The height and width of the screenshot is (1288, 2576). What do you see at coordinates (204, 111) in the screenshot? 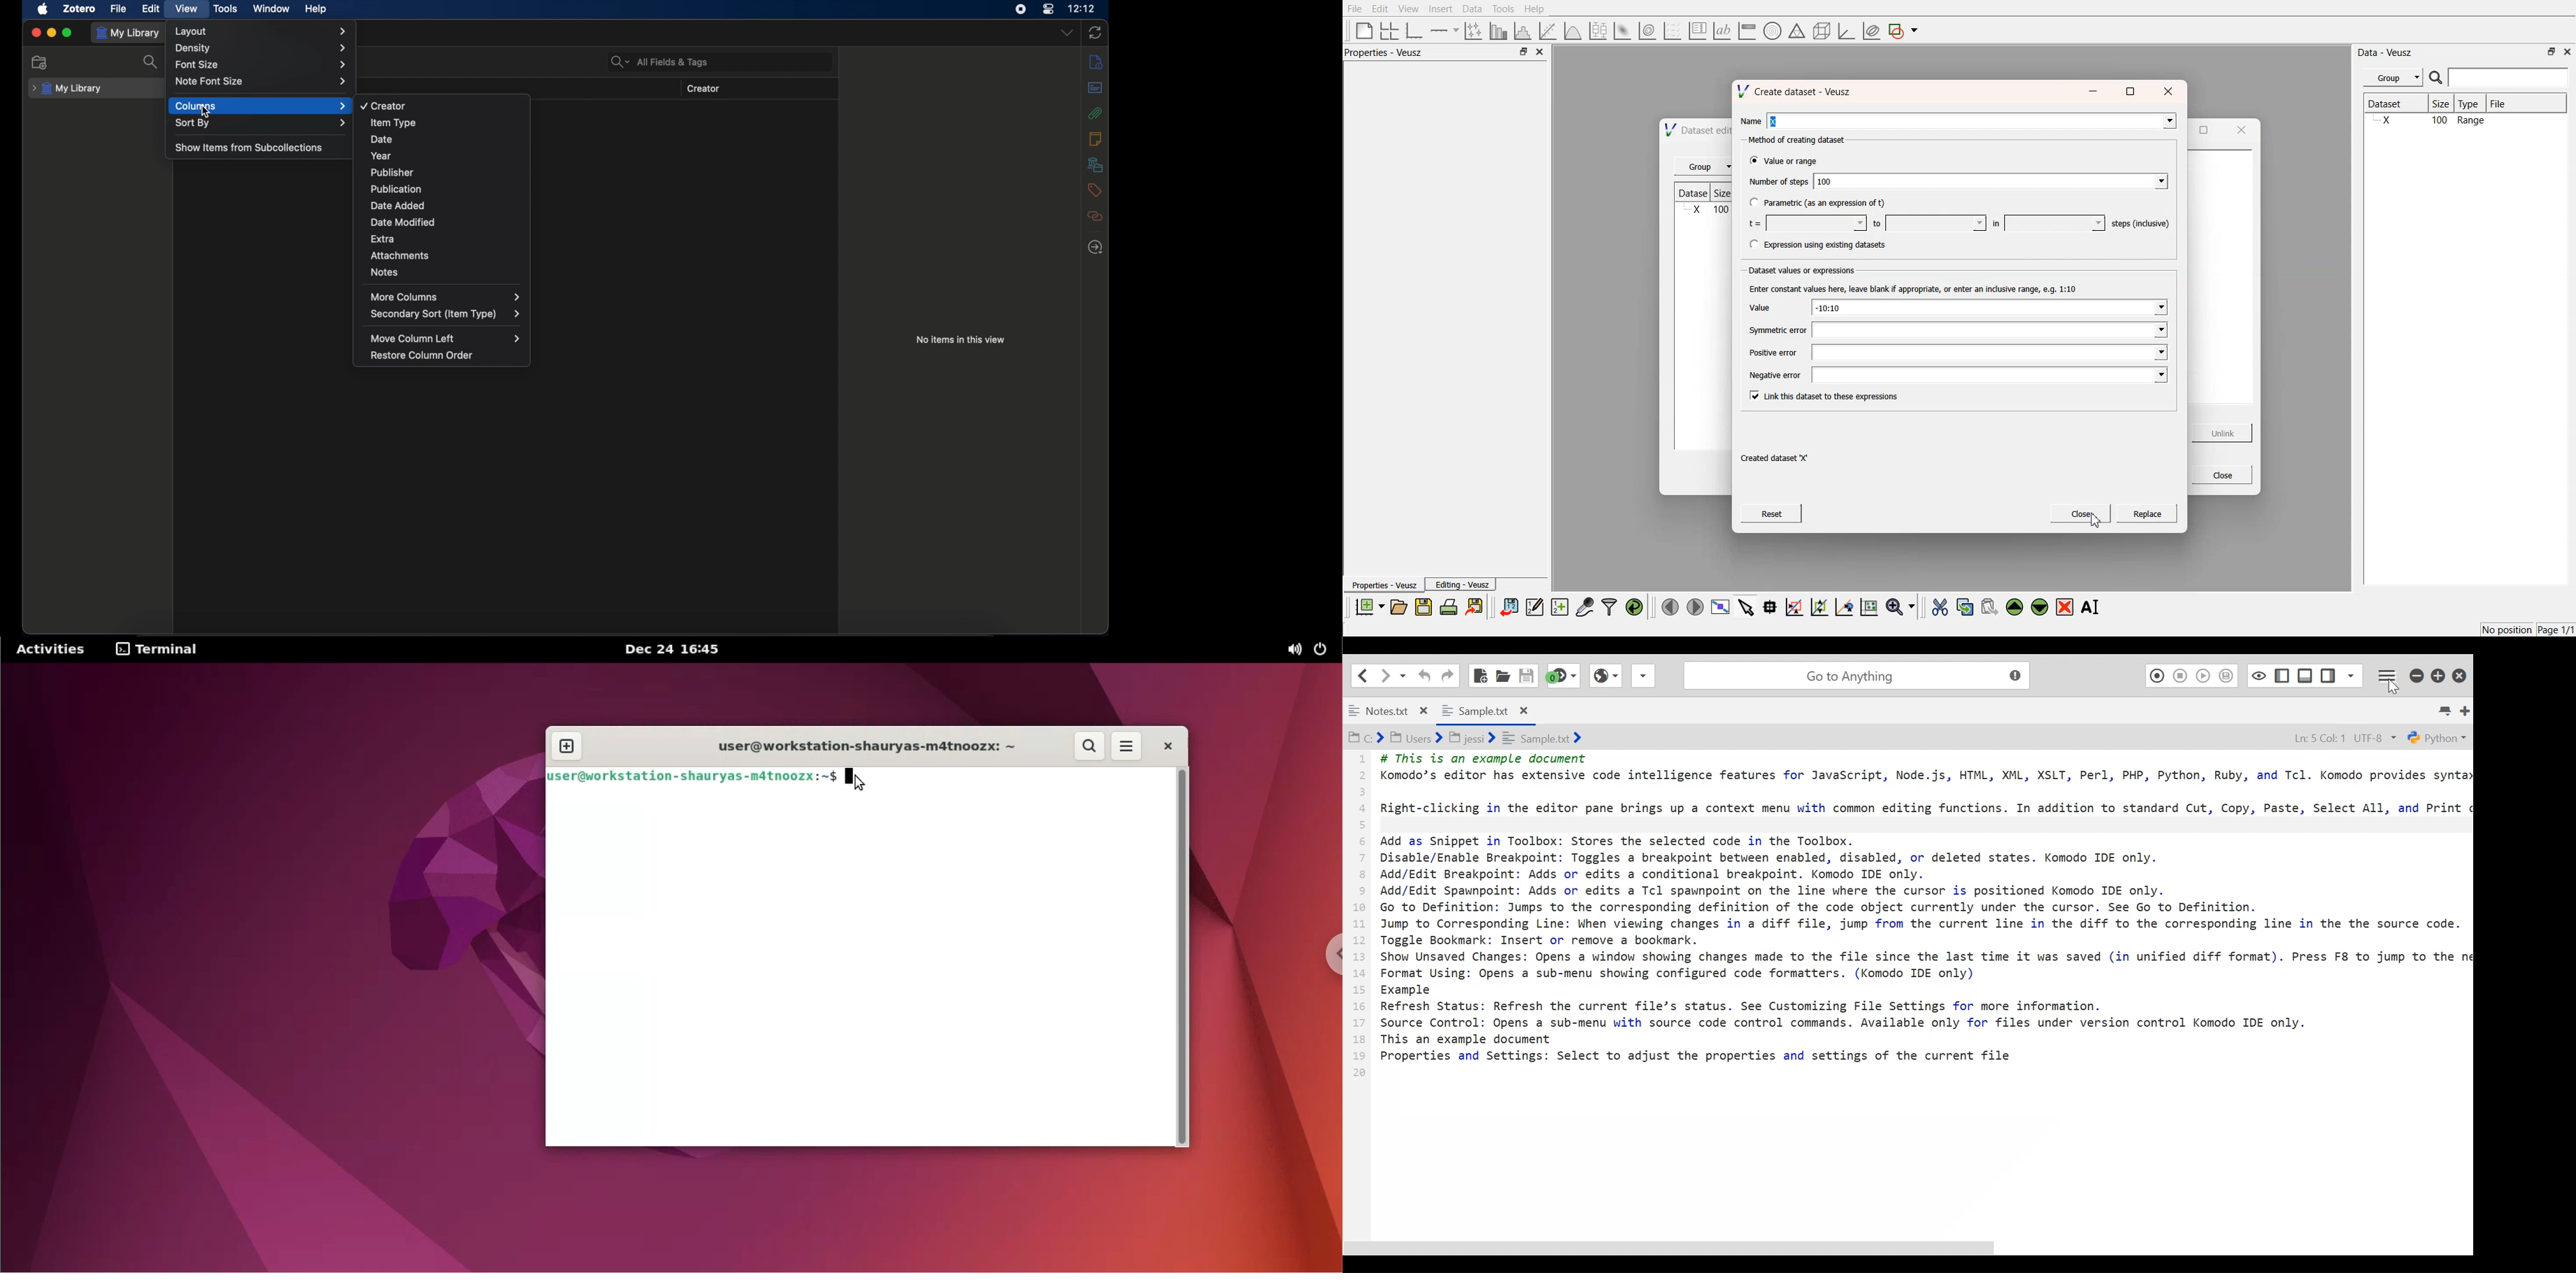
I see `cursor` at bounding box center [204, 111].